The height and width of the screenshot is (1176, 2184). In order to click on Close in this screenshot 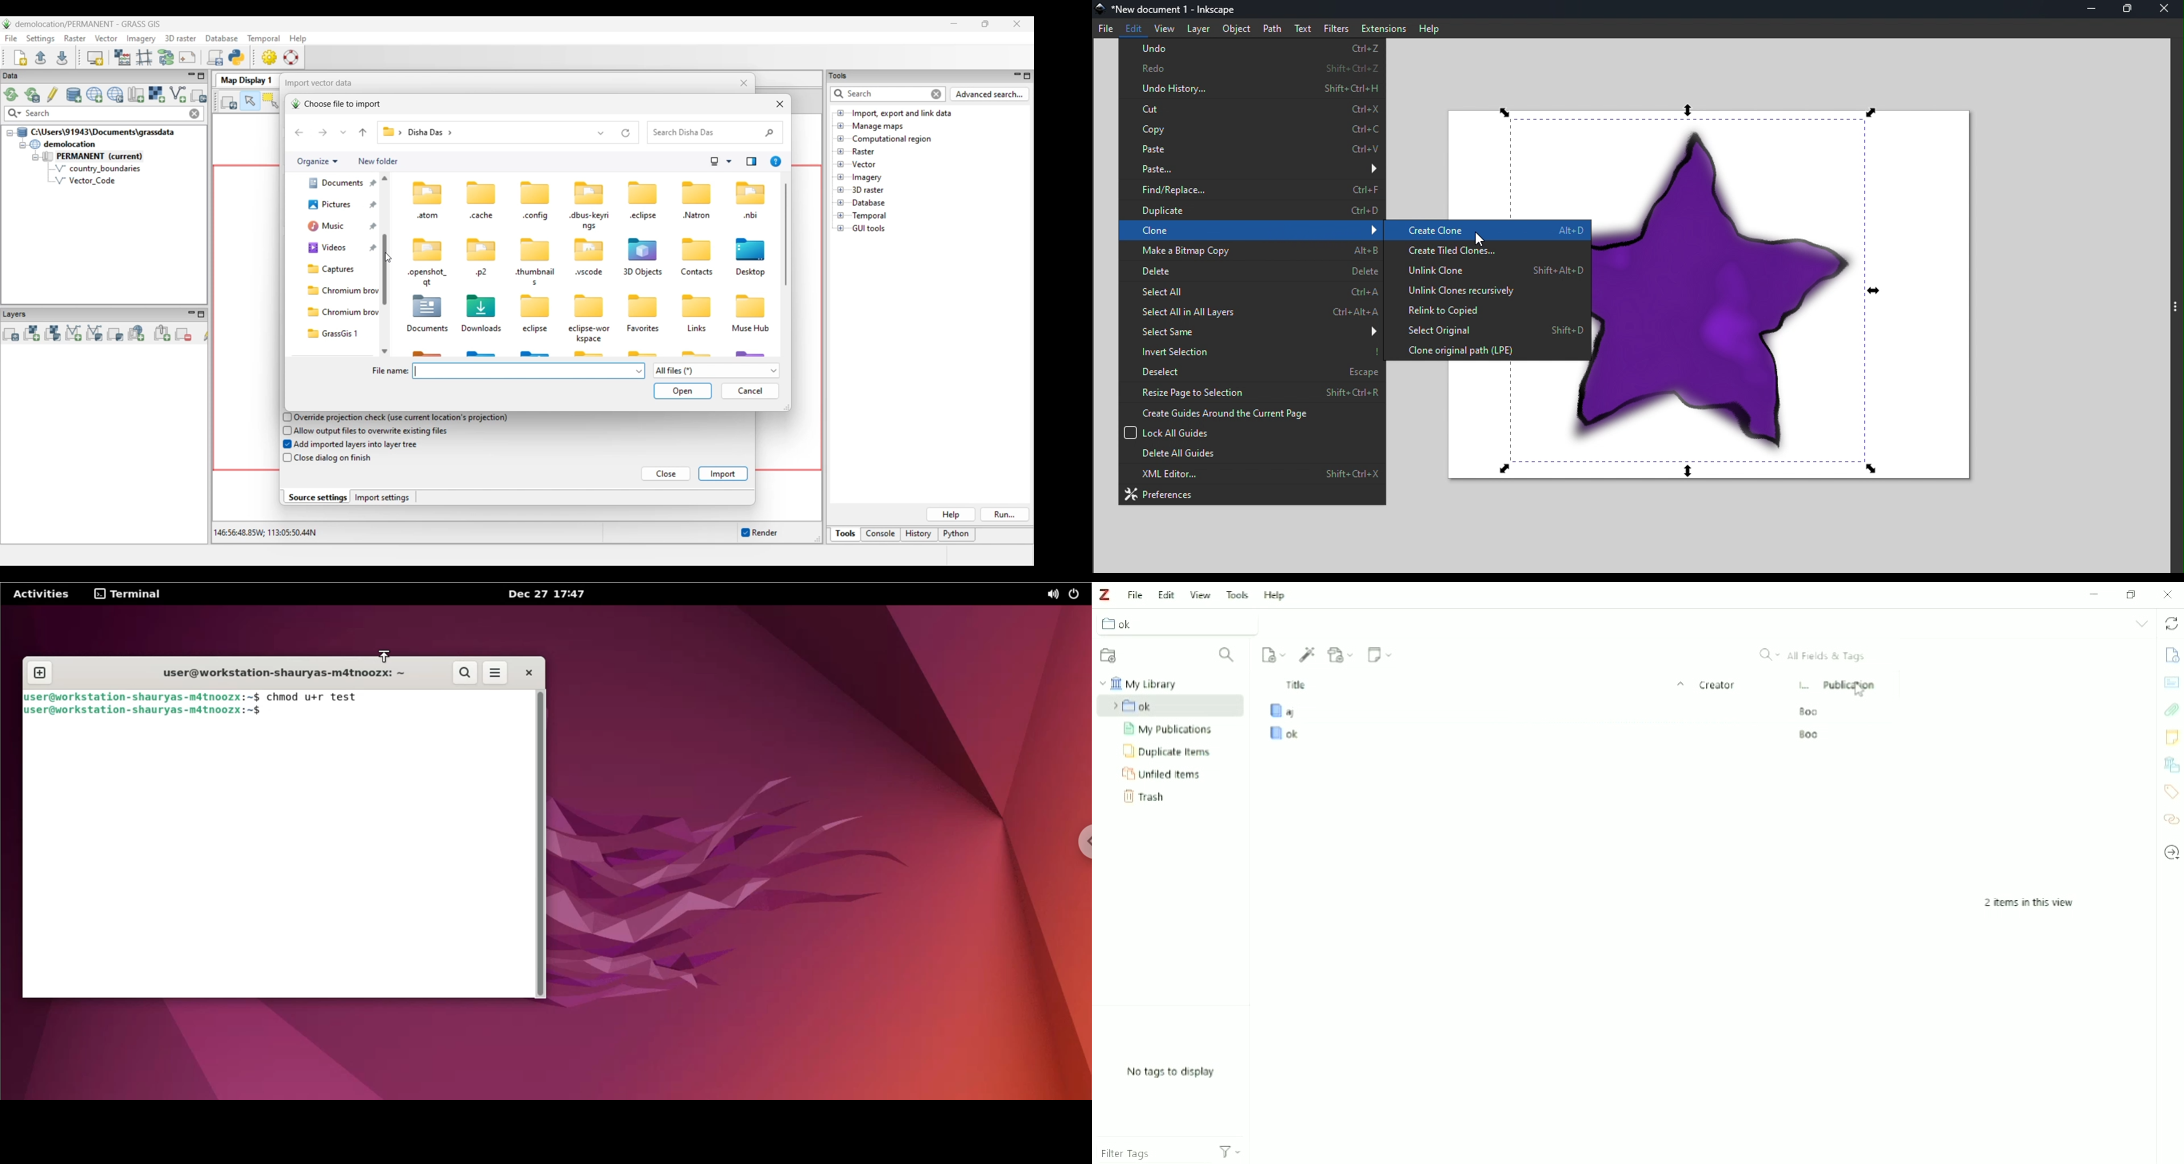, I will do `click(2166, 9)`.